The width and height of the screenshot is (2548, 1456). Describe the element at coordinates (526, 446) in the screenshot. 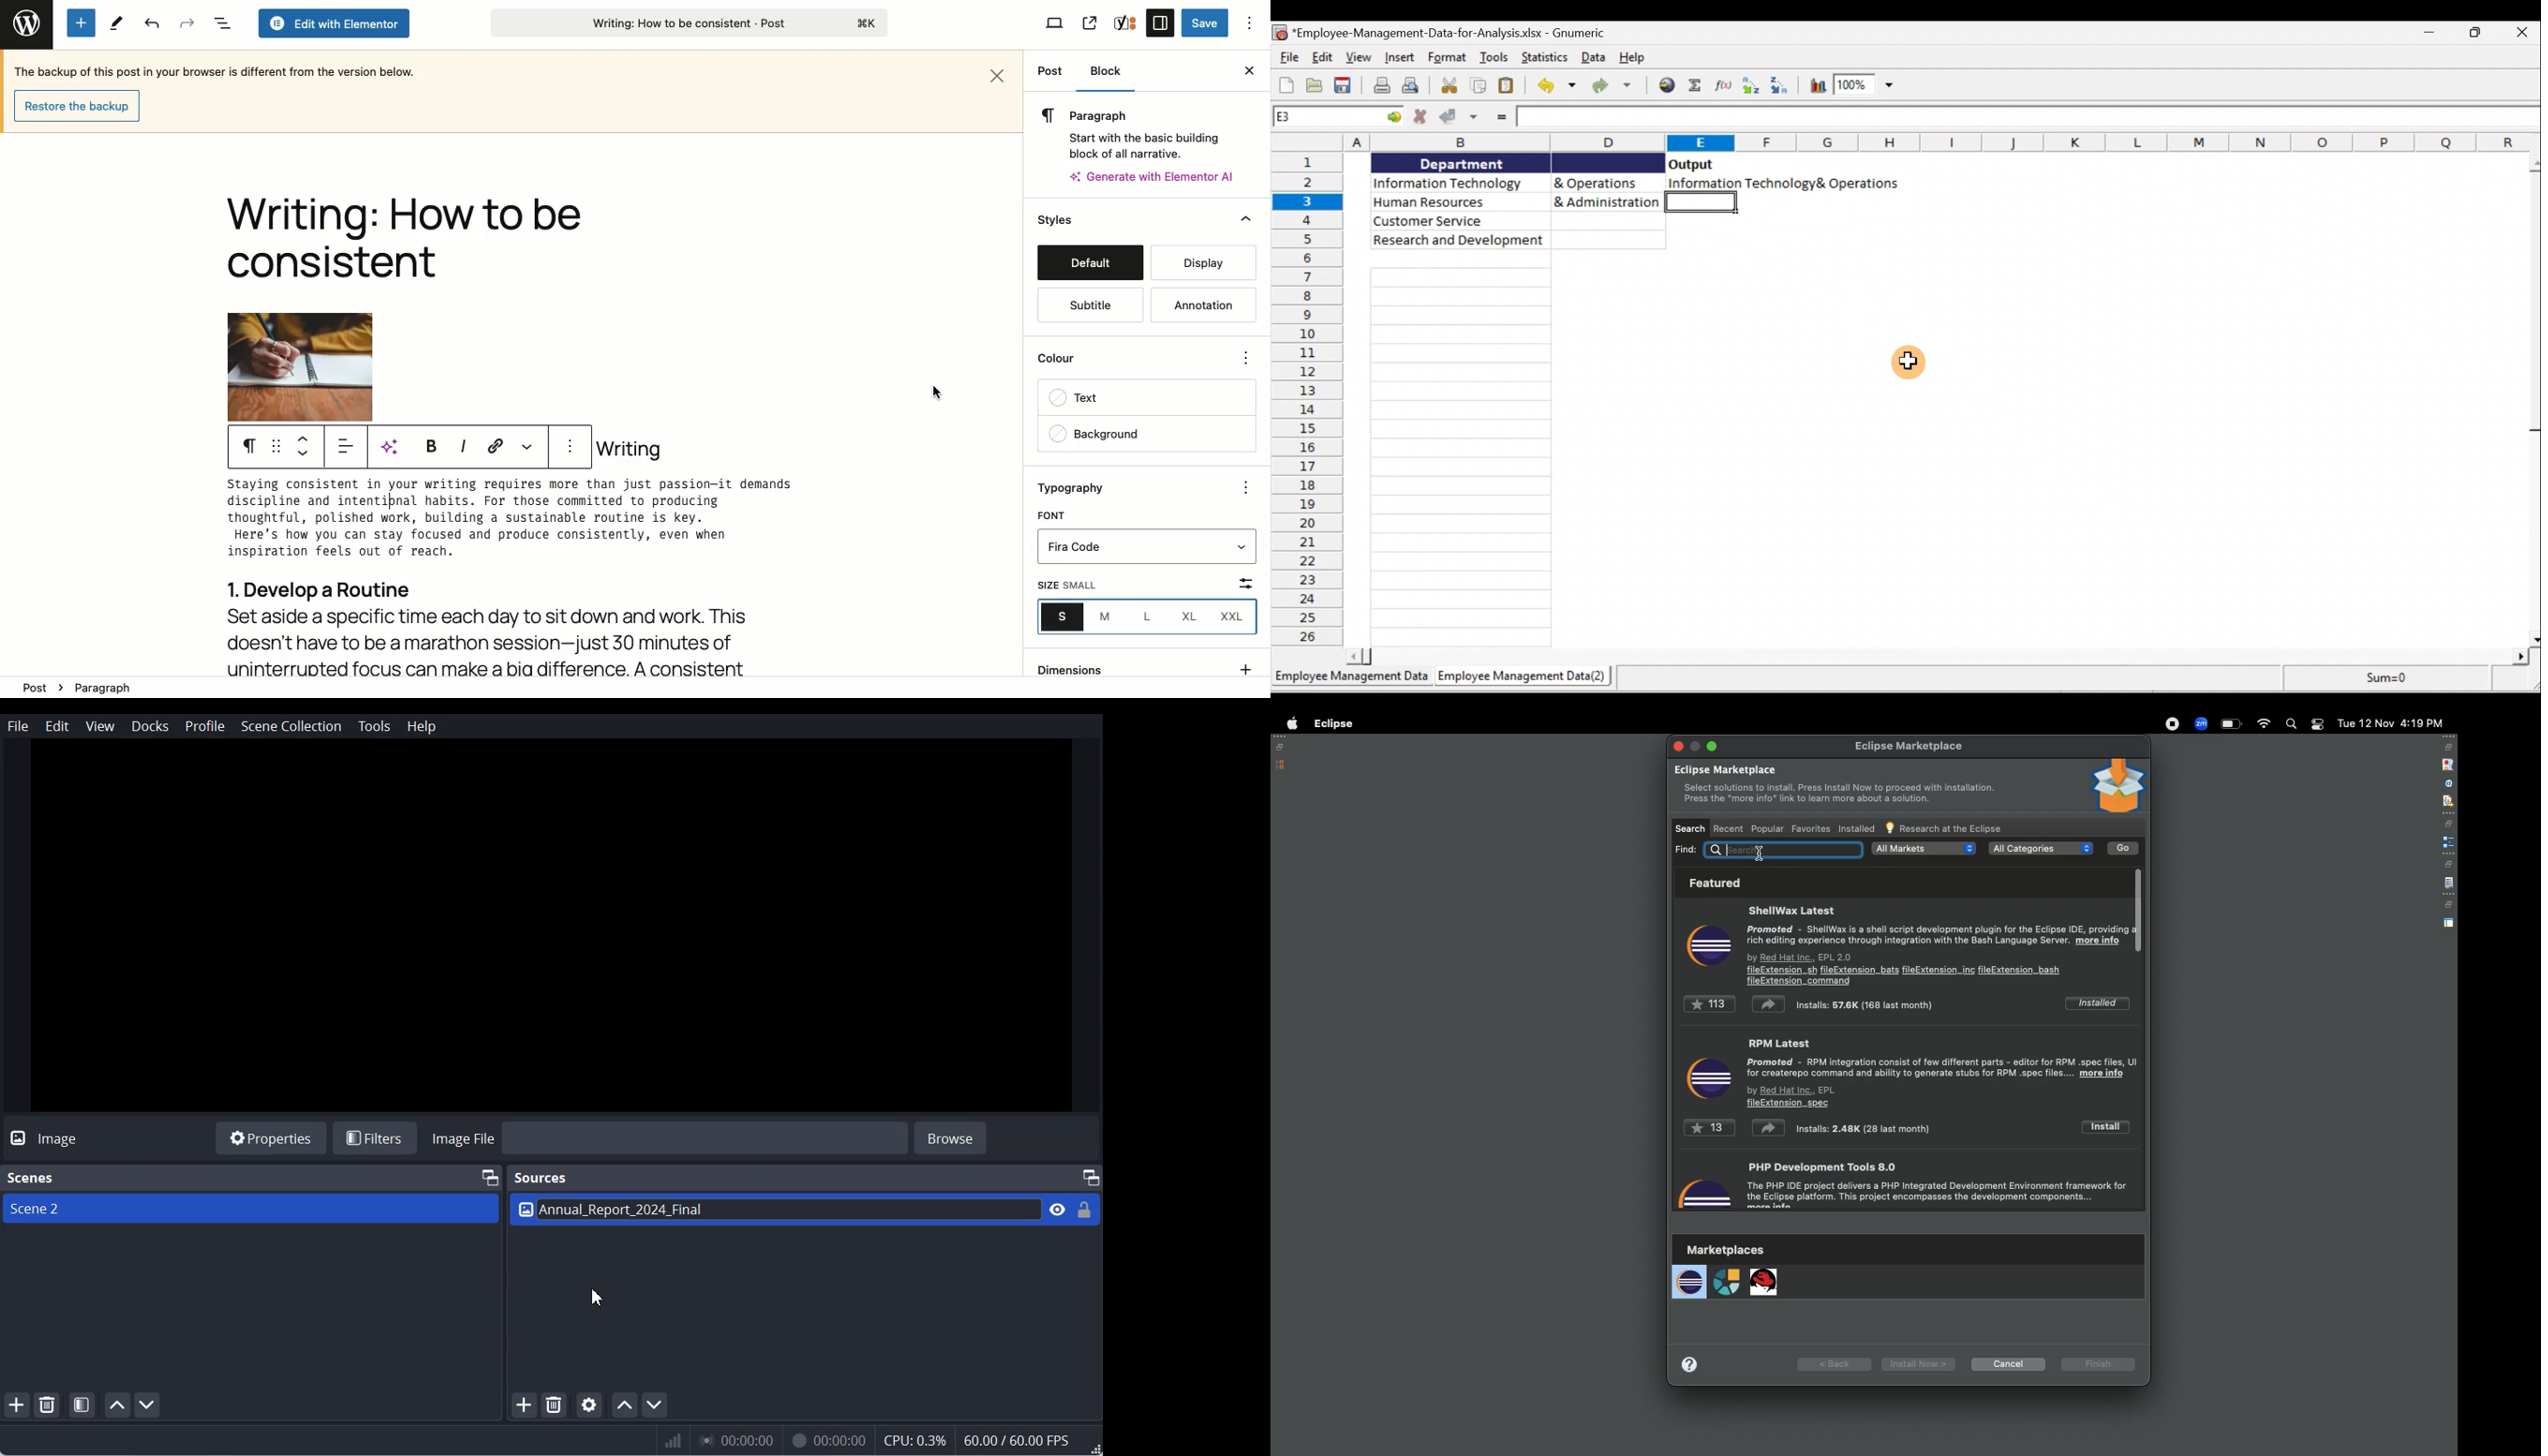

I see `More` at that location.